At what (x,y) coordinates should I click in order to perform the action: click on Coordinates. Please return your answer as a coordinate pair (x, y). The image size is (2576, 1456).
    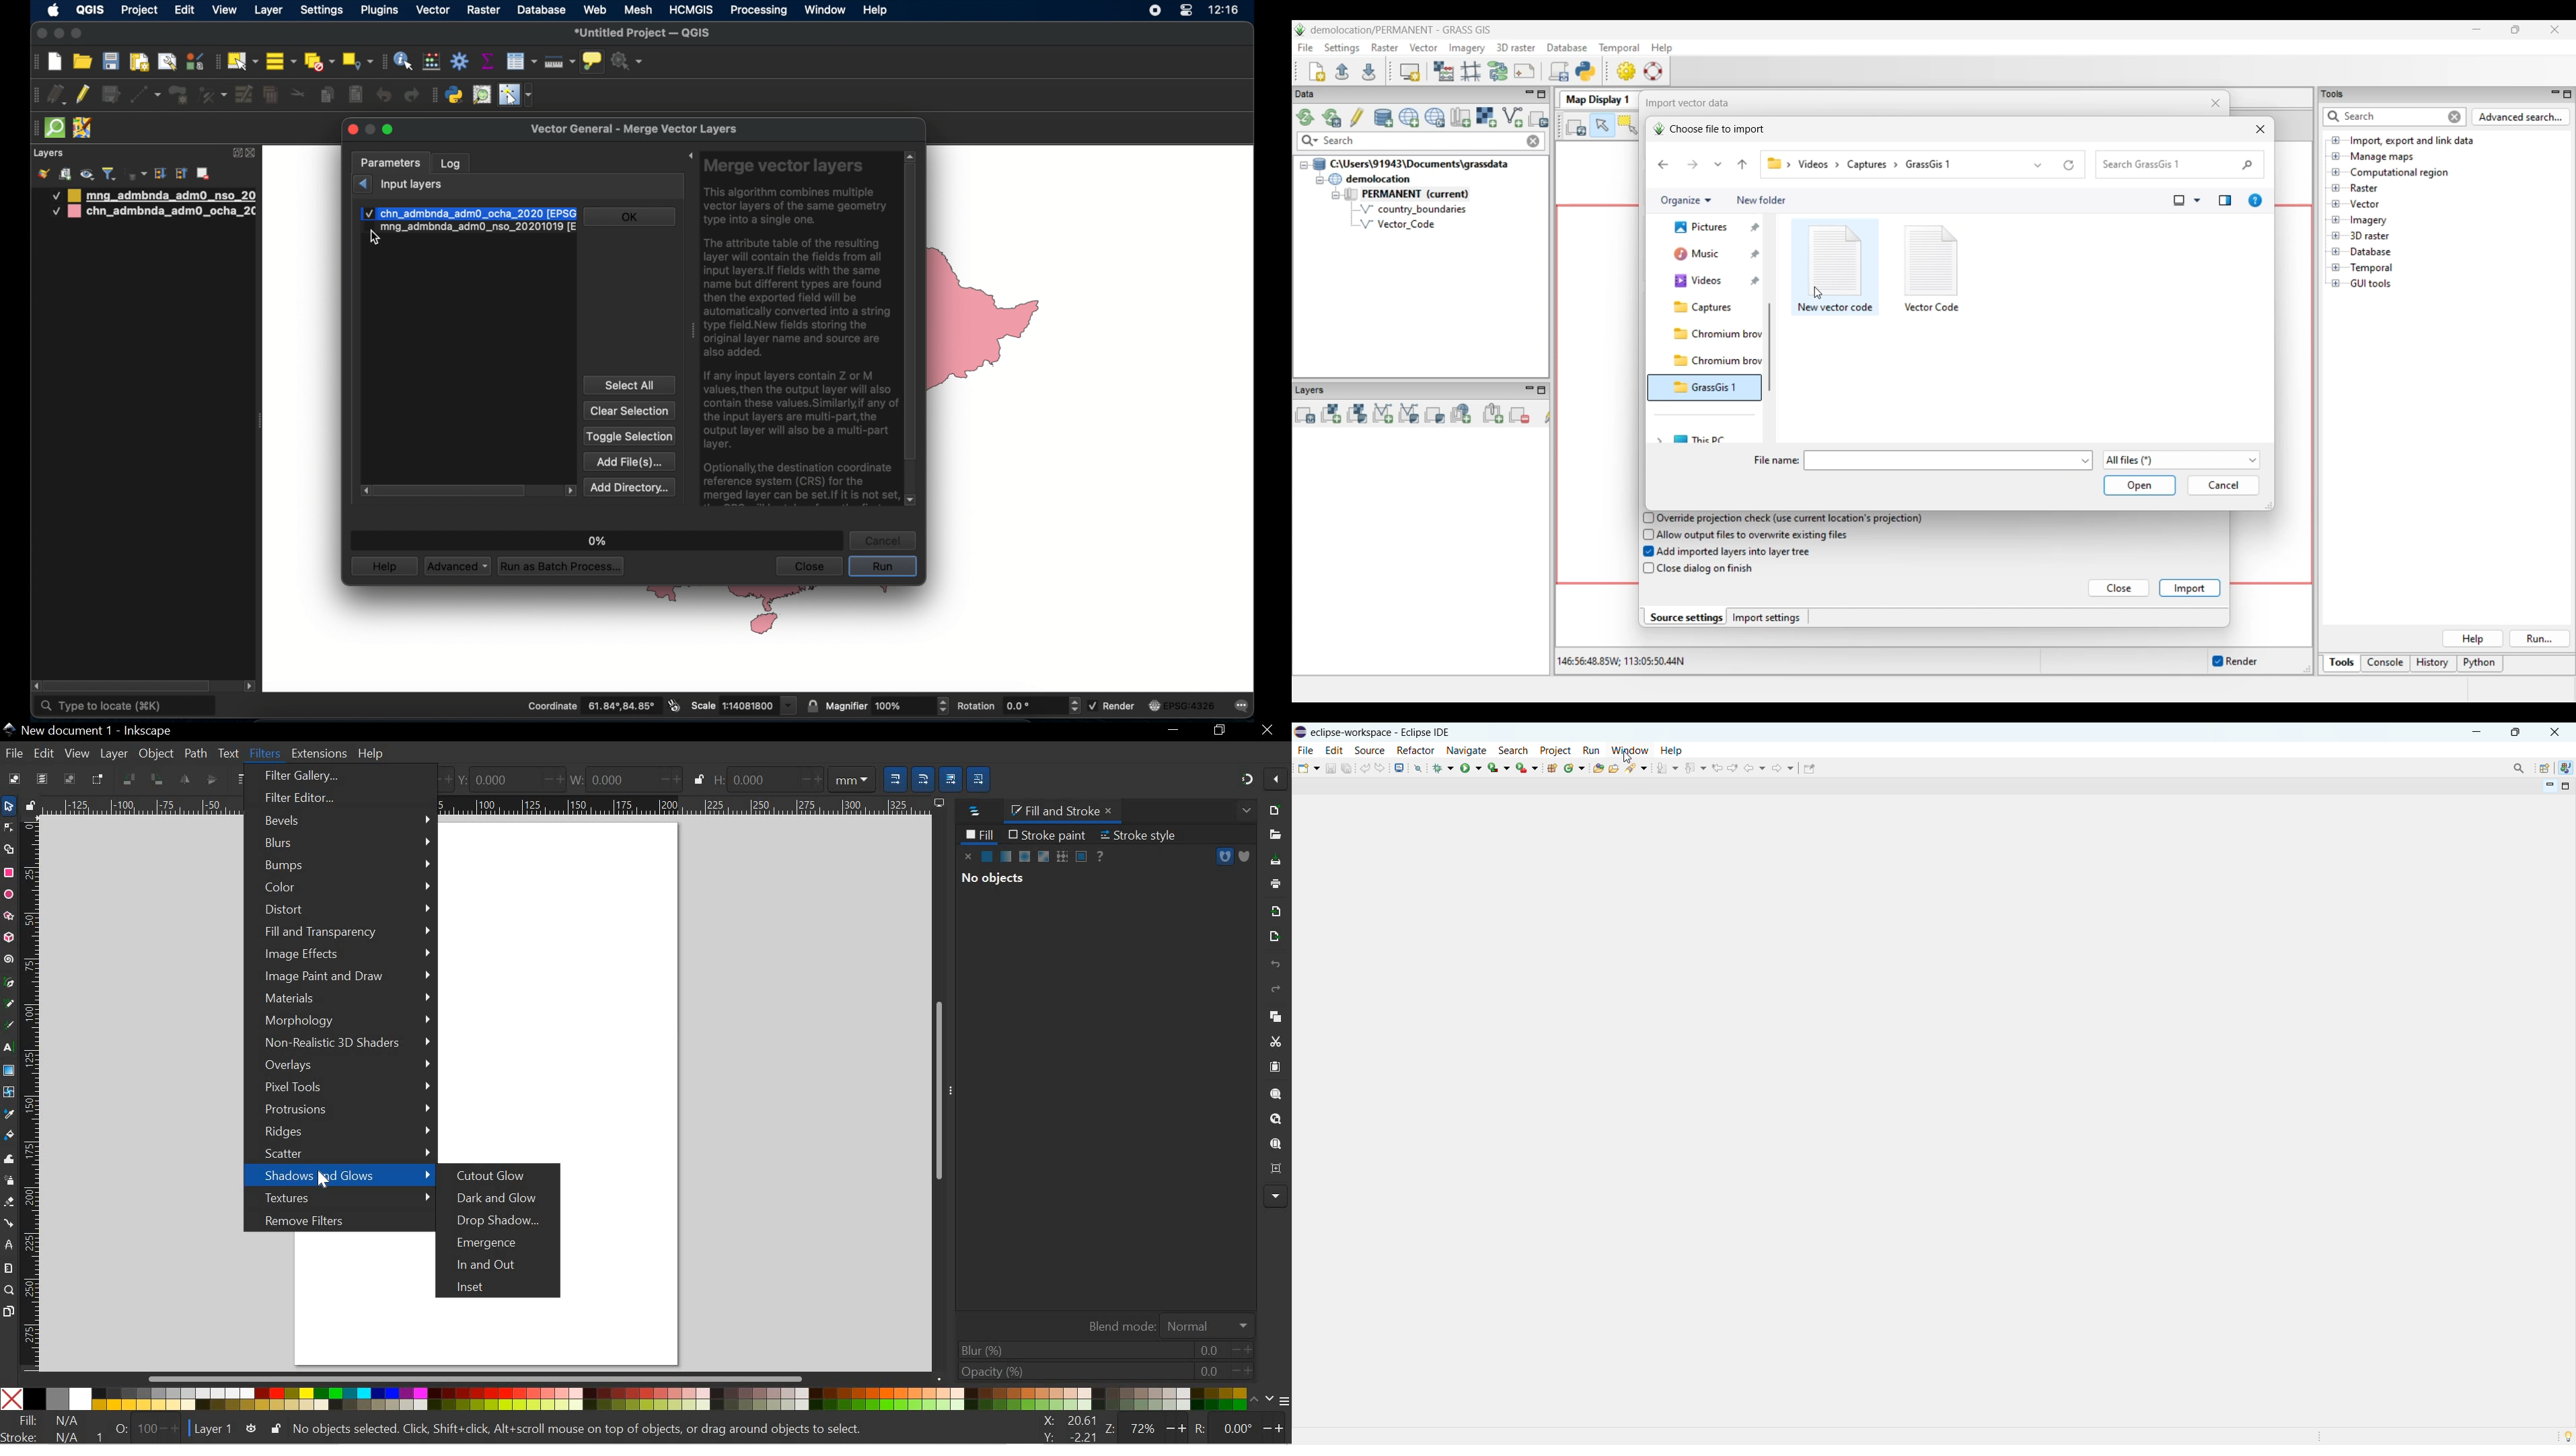
    Looking at the image, I should click on (1064, 1429).